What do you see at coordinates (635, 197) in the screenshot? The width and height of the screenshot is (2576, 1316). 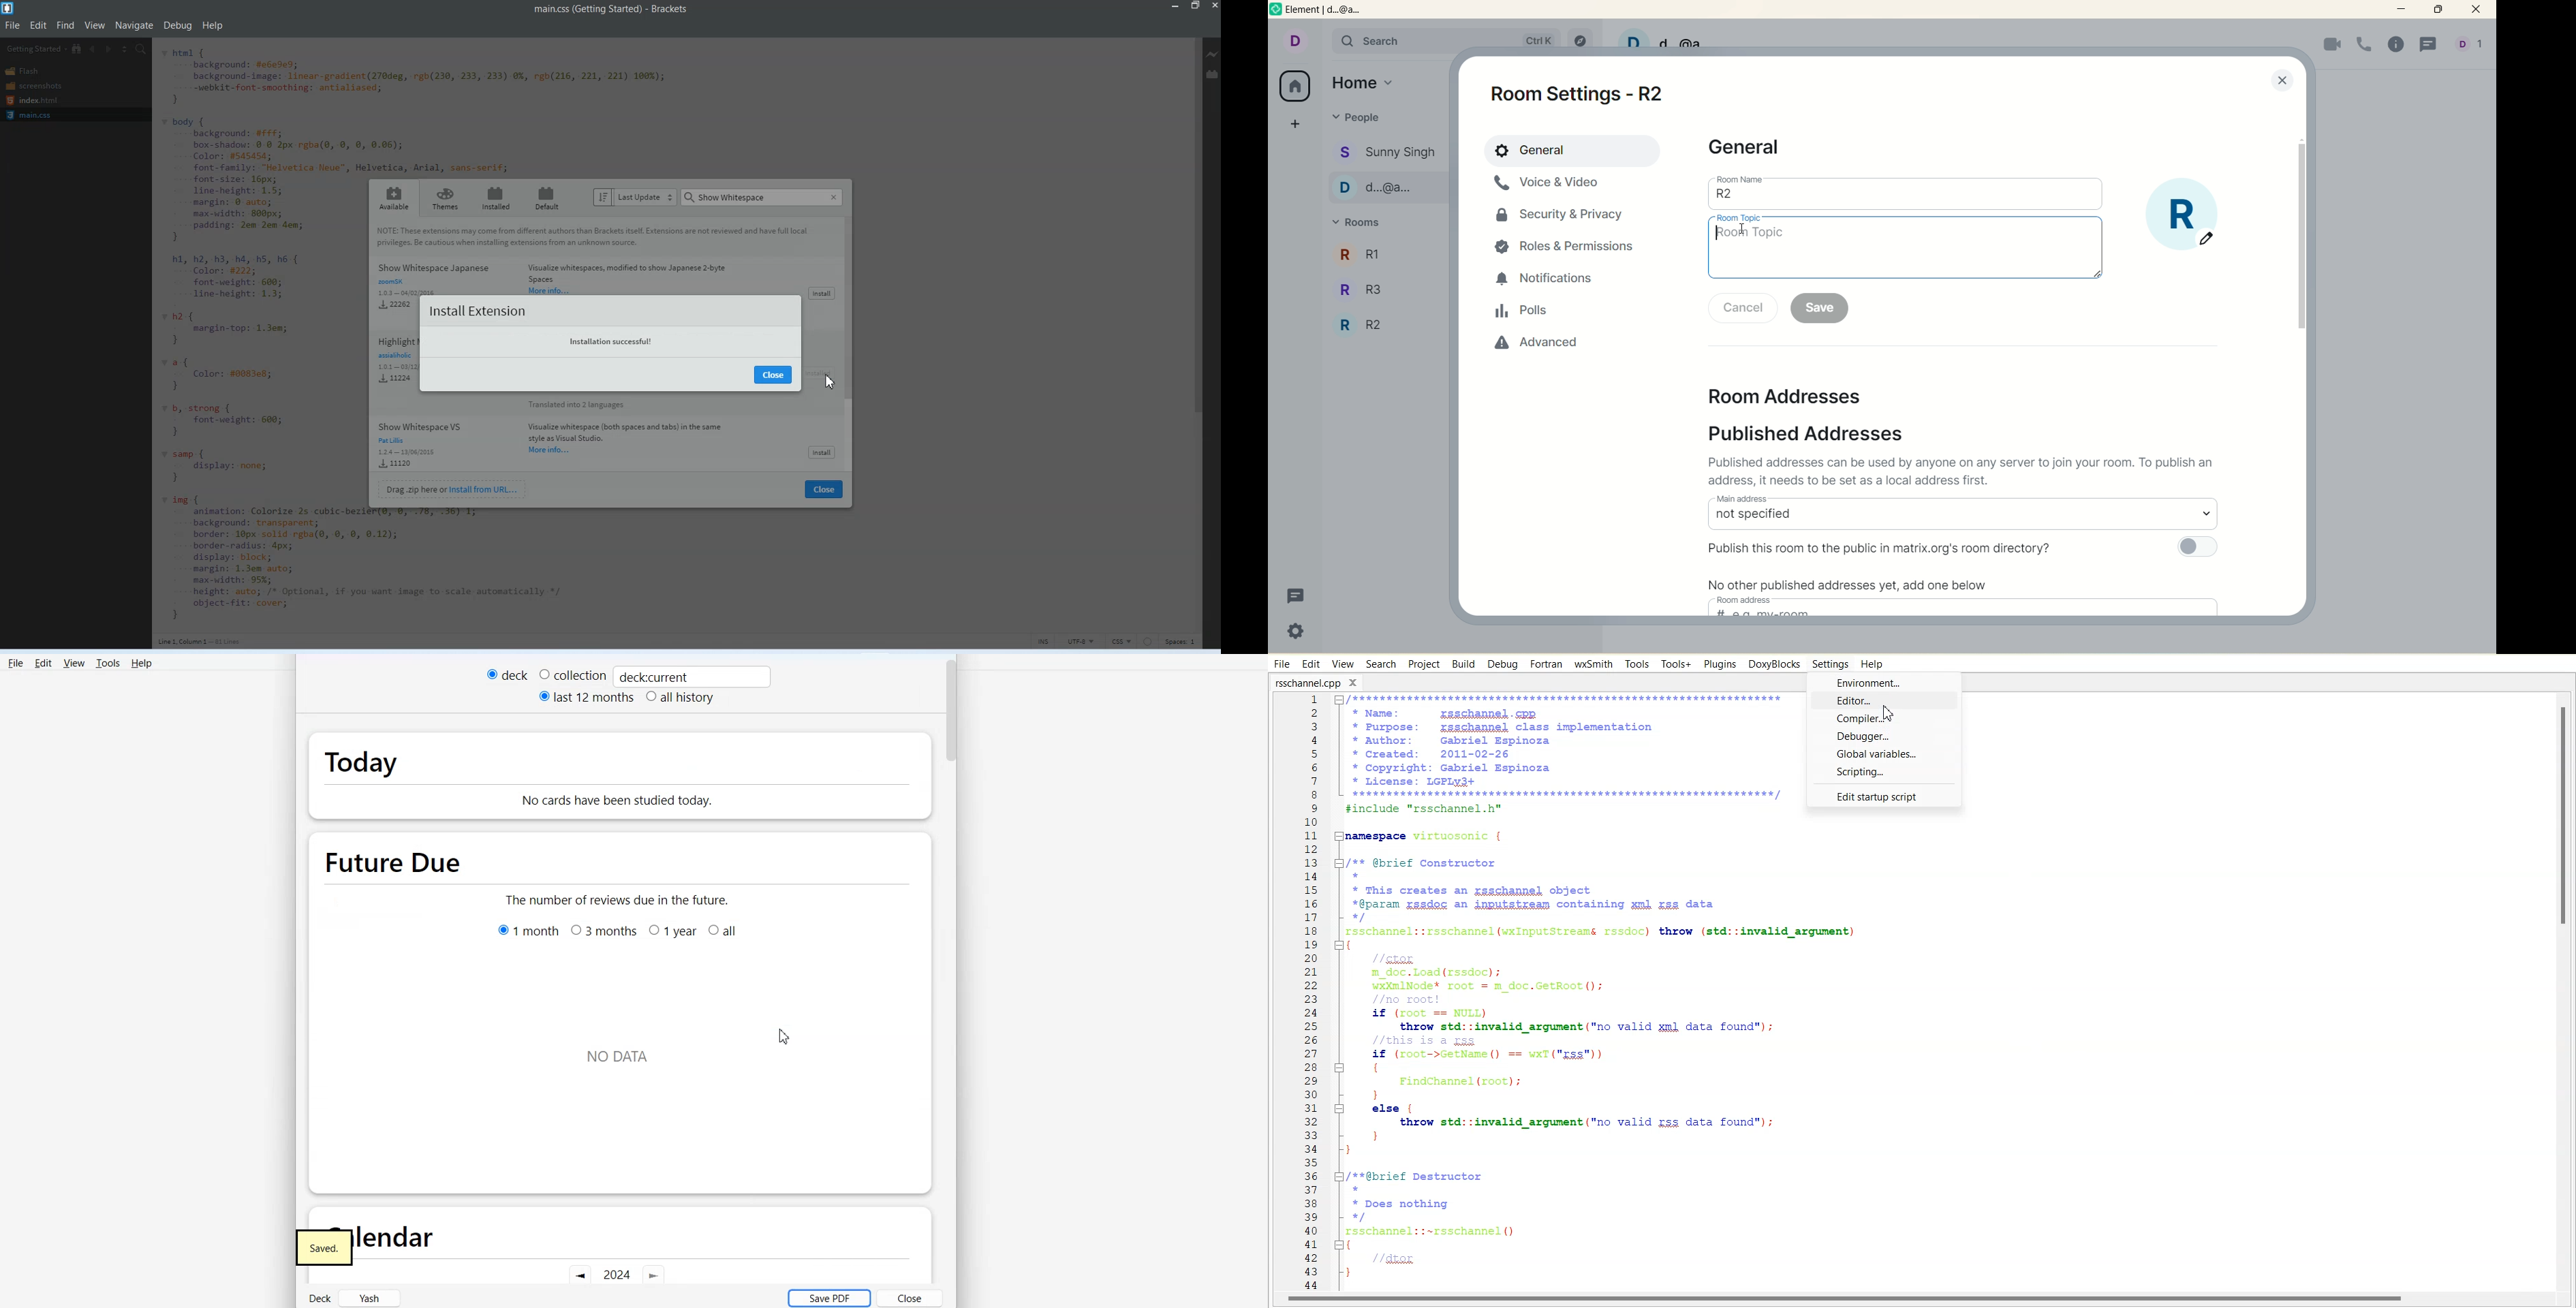 I see `Last Update` at bounding box center [635, 197].